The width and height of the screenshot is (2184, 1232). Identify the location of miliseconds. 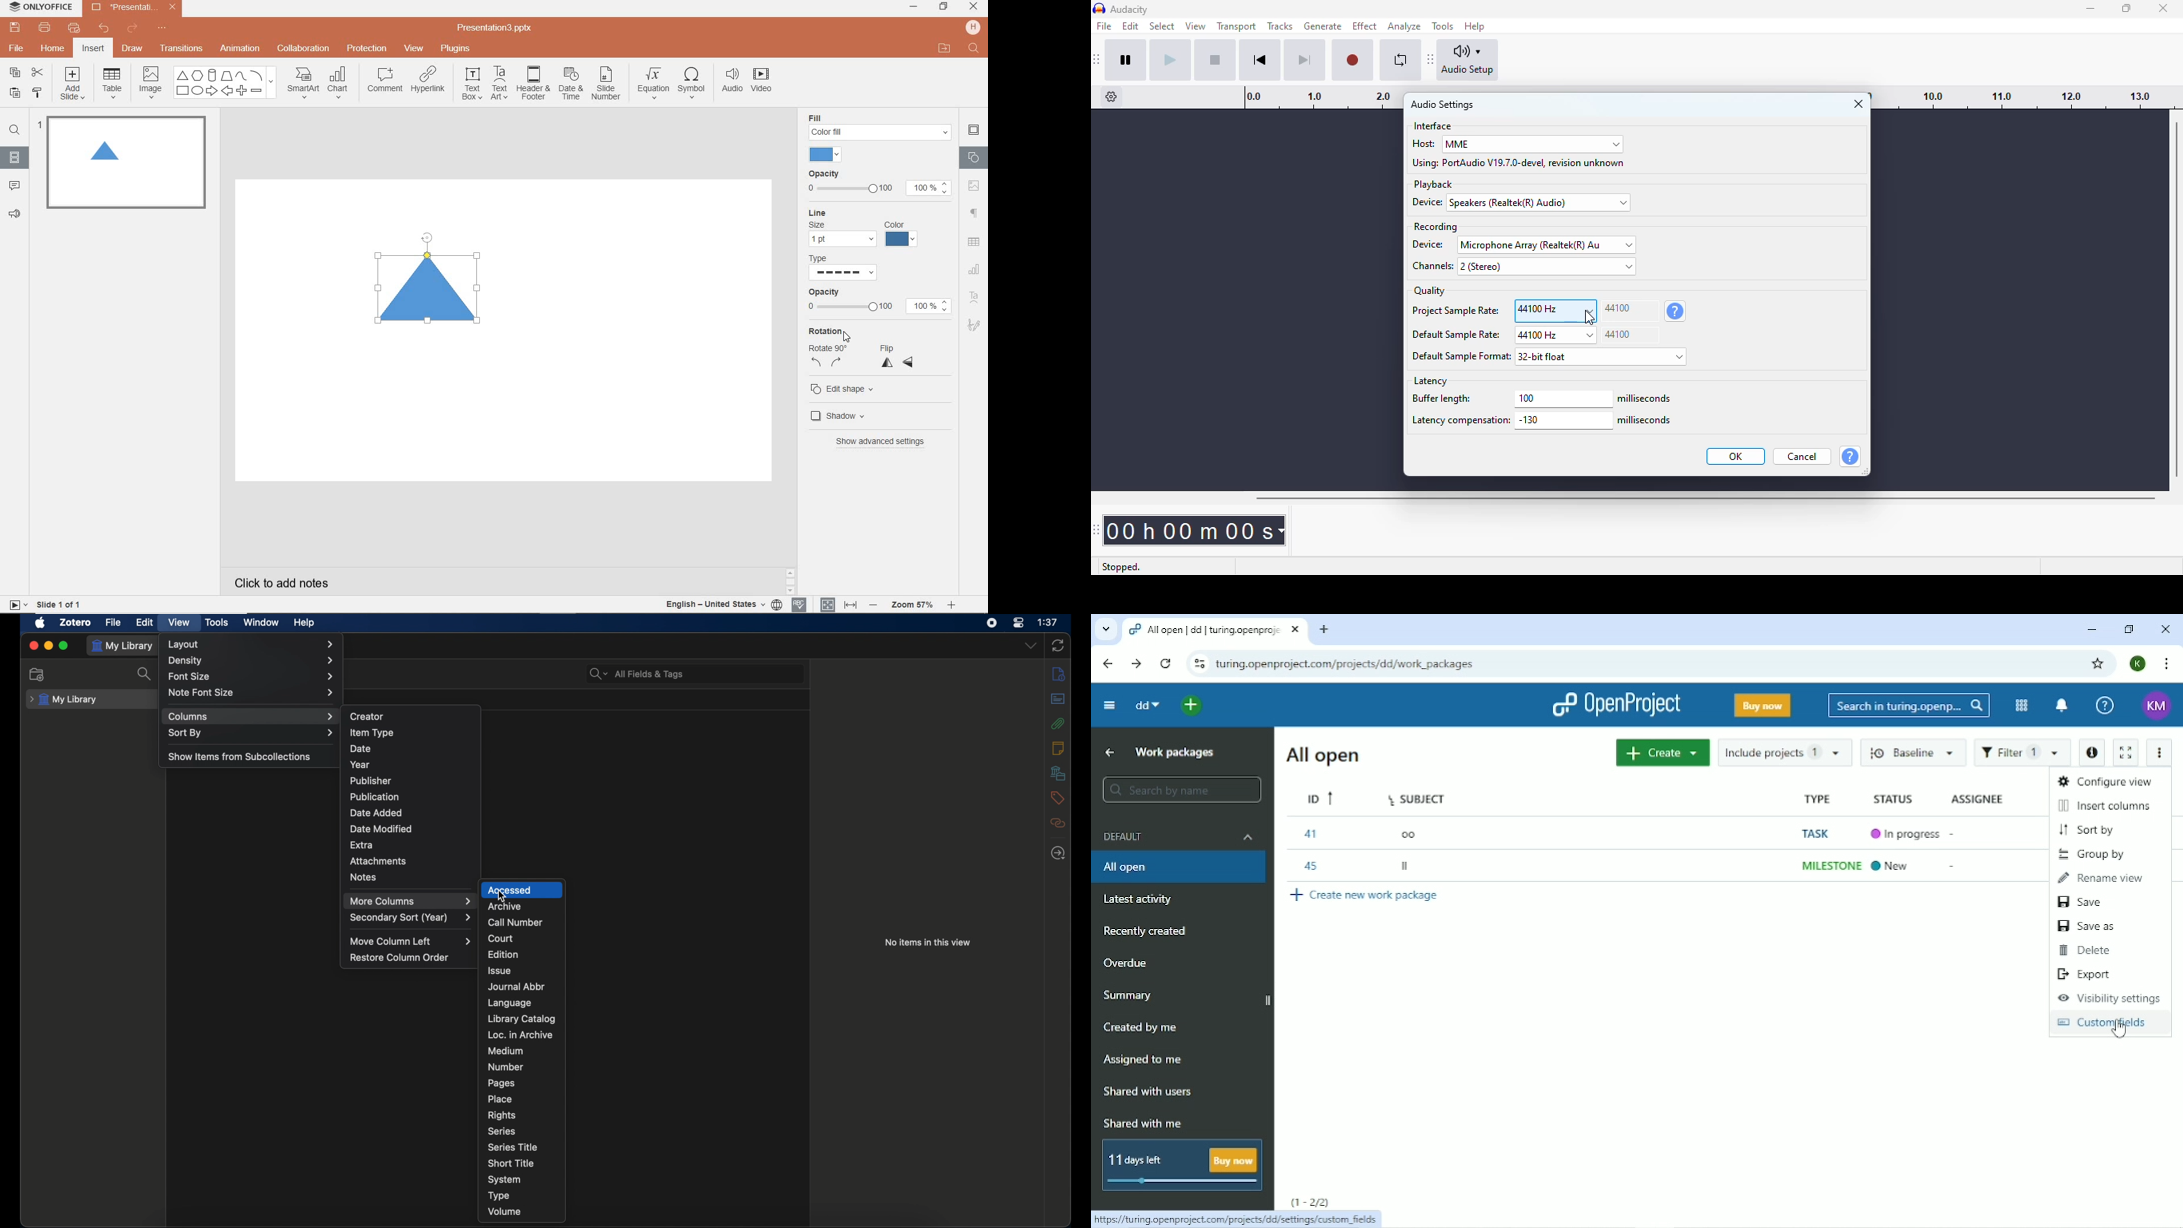
(1646, 421).